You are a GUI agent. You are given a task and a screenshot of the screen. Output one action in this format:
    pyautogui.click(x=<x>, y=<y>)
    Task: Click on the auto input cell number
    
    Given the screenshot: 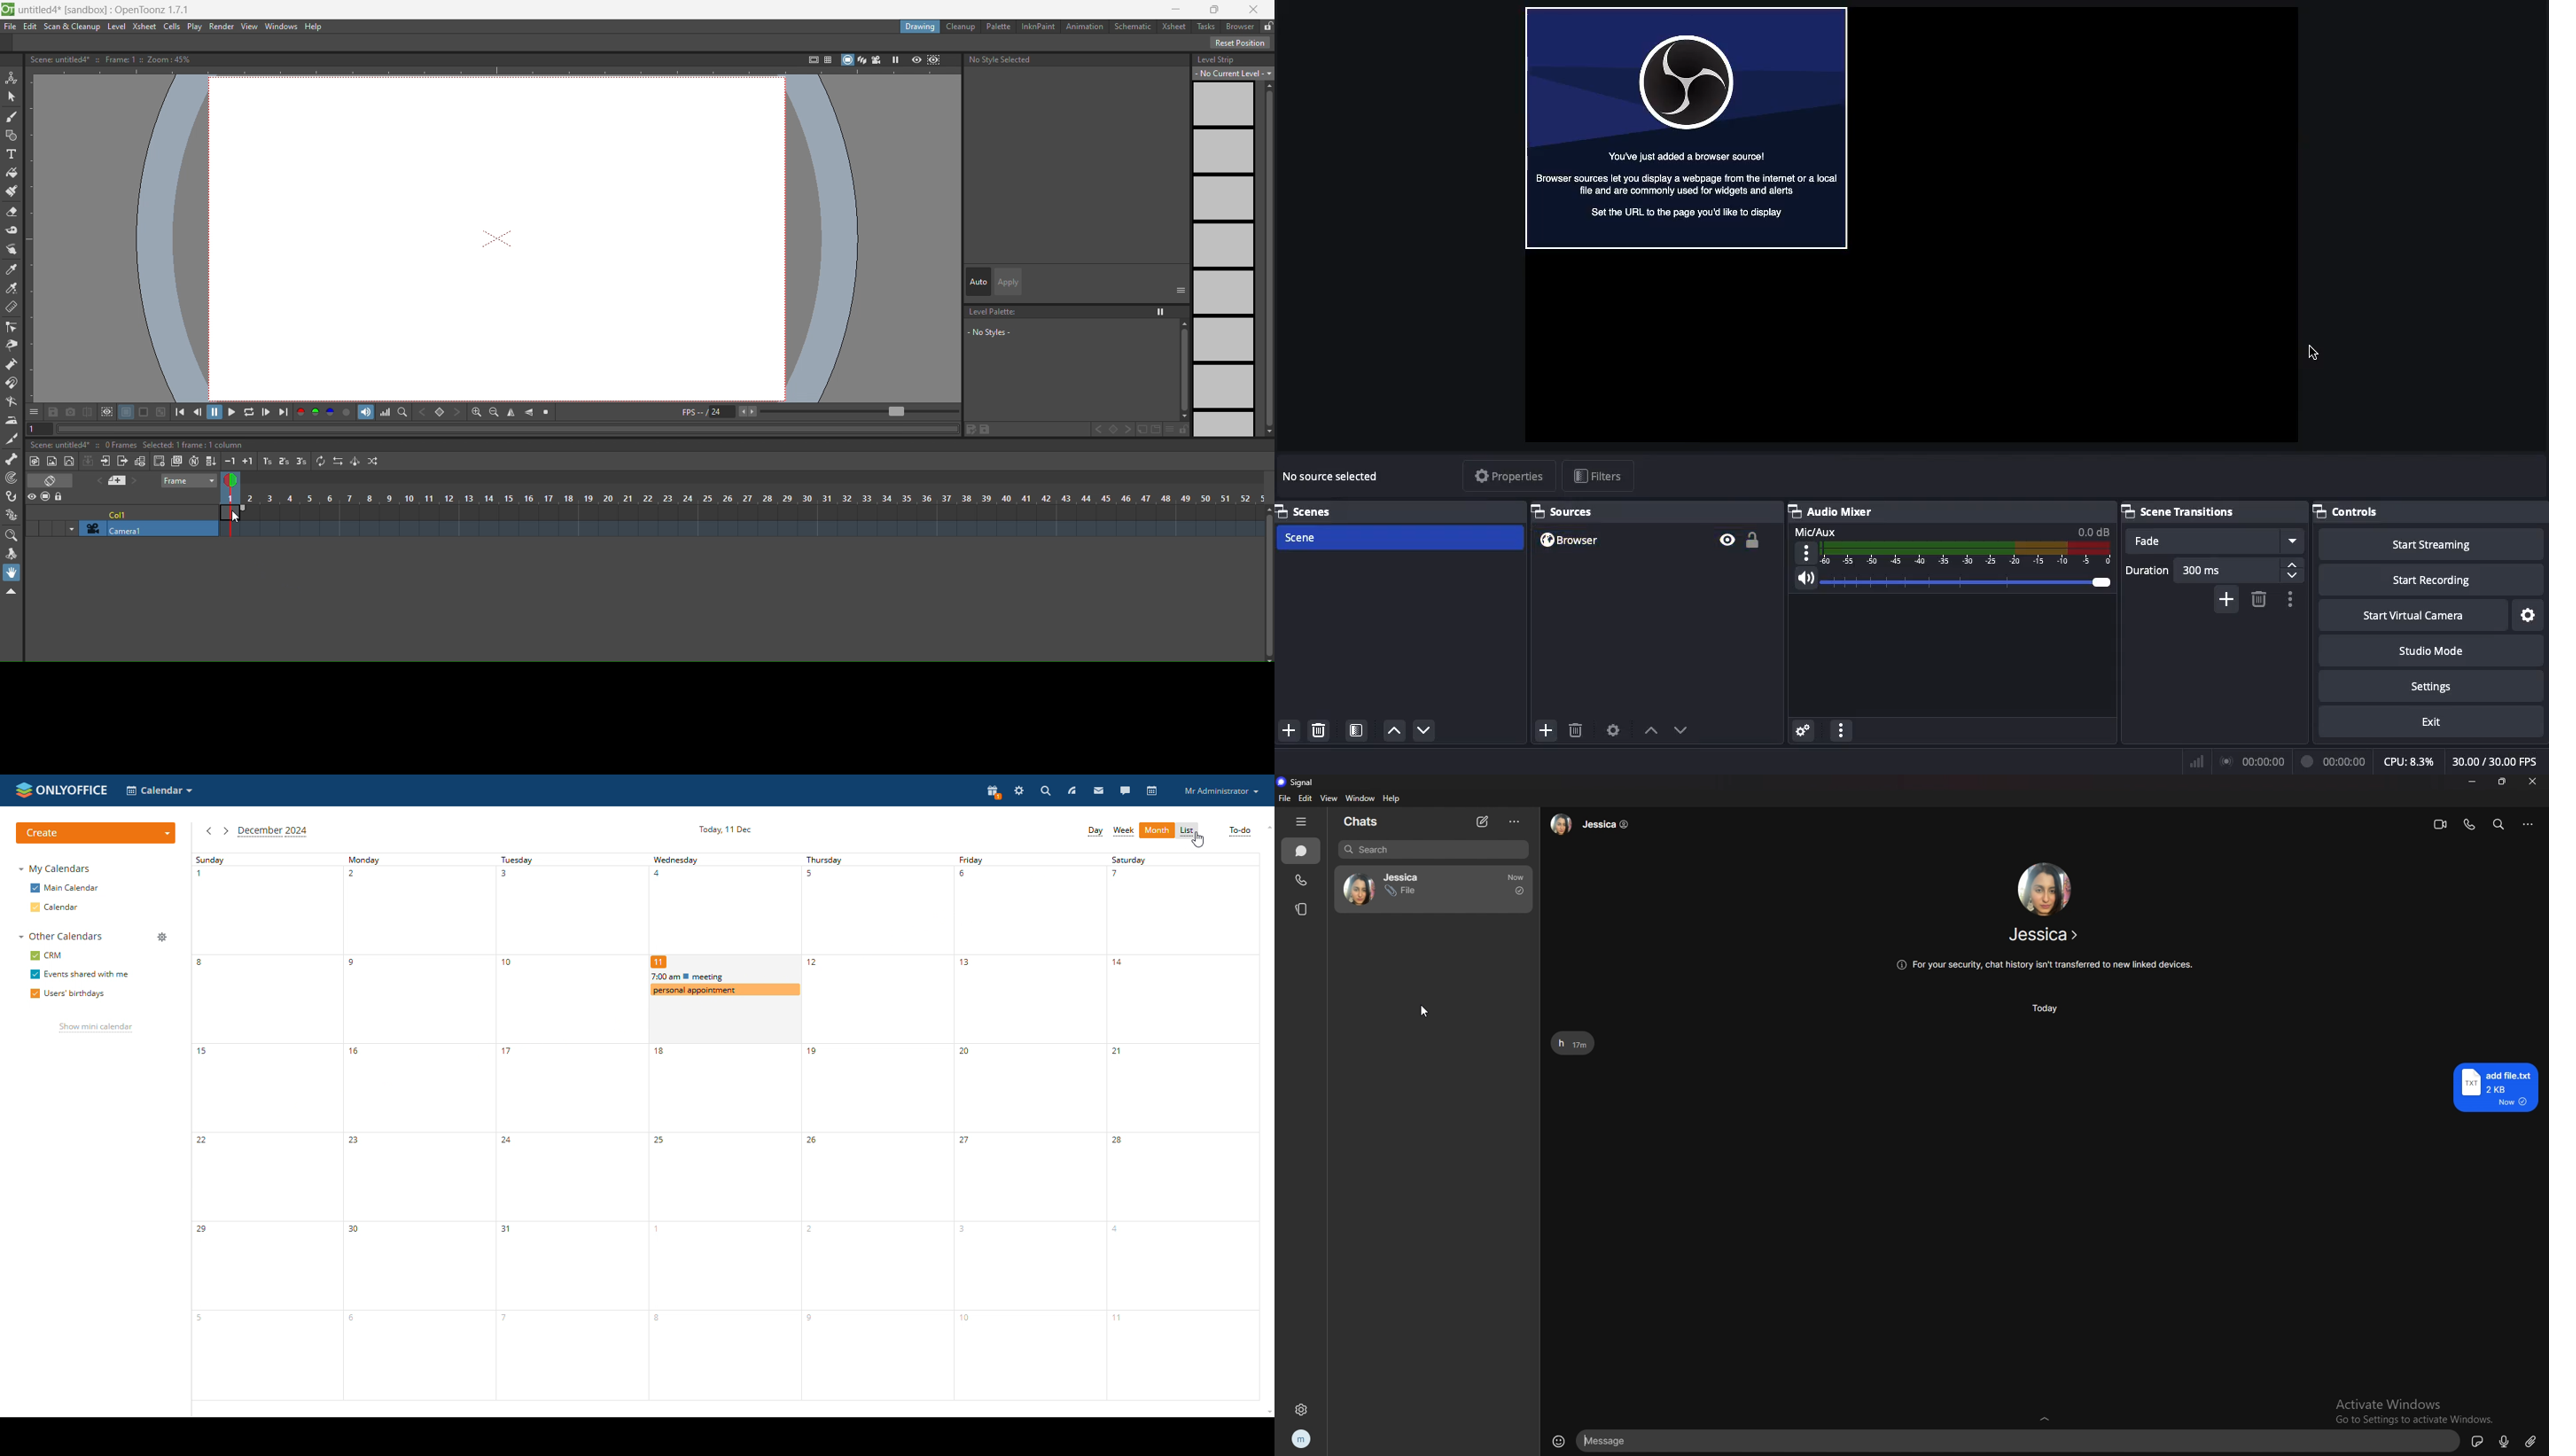 What is the action you would take?
    pyautogui.click(x=194, y=461)
    